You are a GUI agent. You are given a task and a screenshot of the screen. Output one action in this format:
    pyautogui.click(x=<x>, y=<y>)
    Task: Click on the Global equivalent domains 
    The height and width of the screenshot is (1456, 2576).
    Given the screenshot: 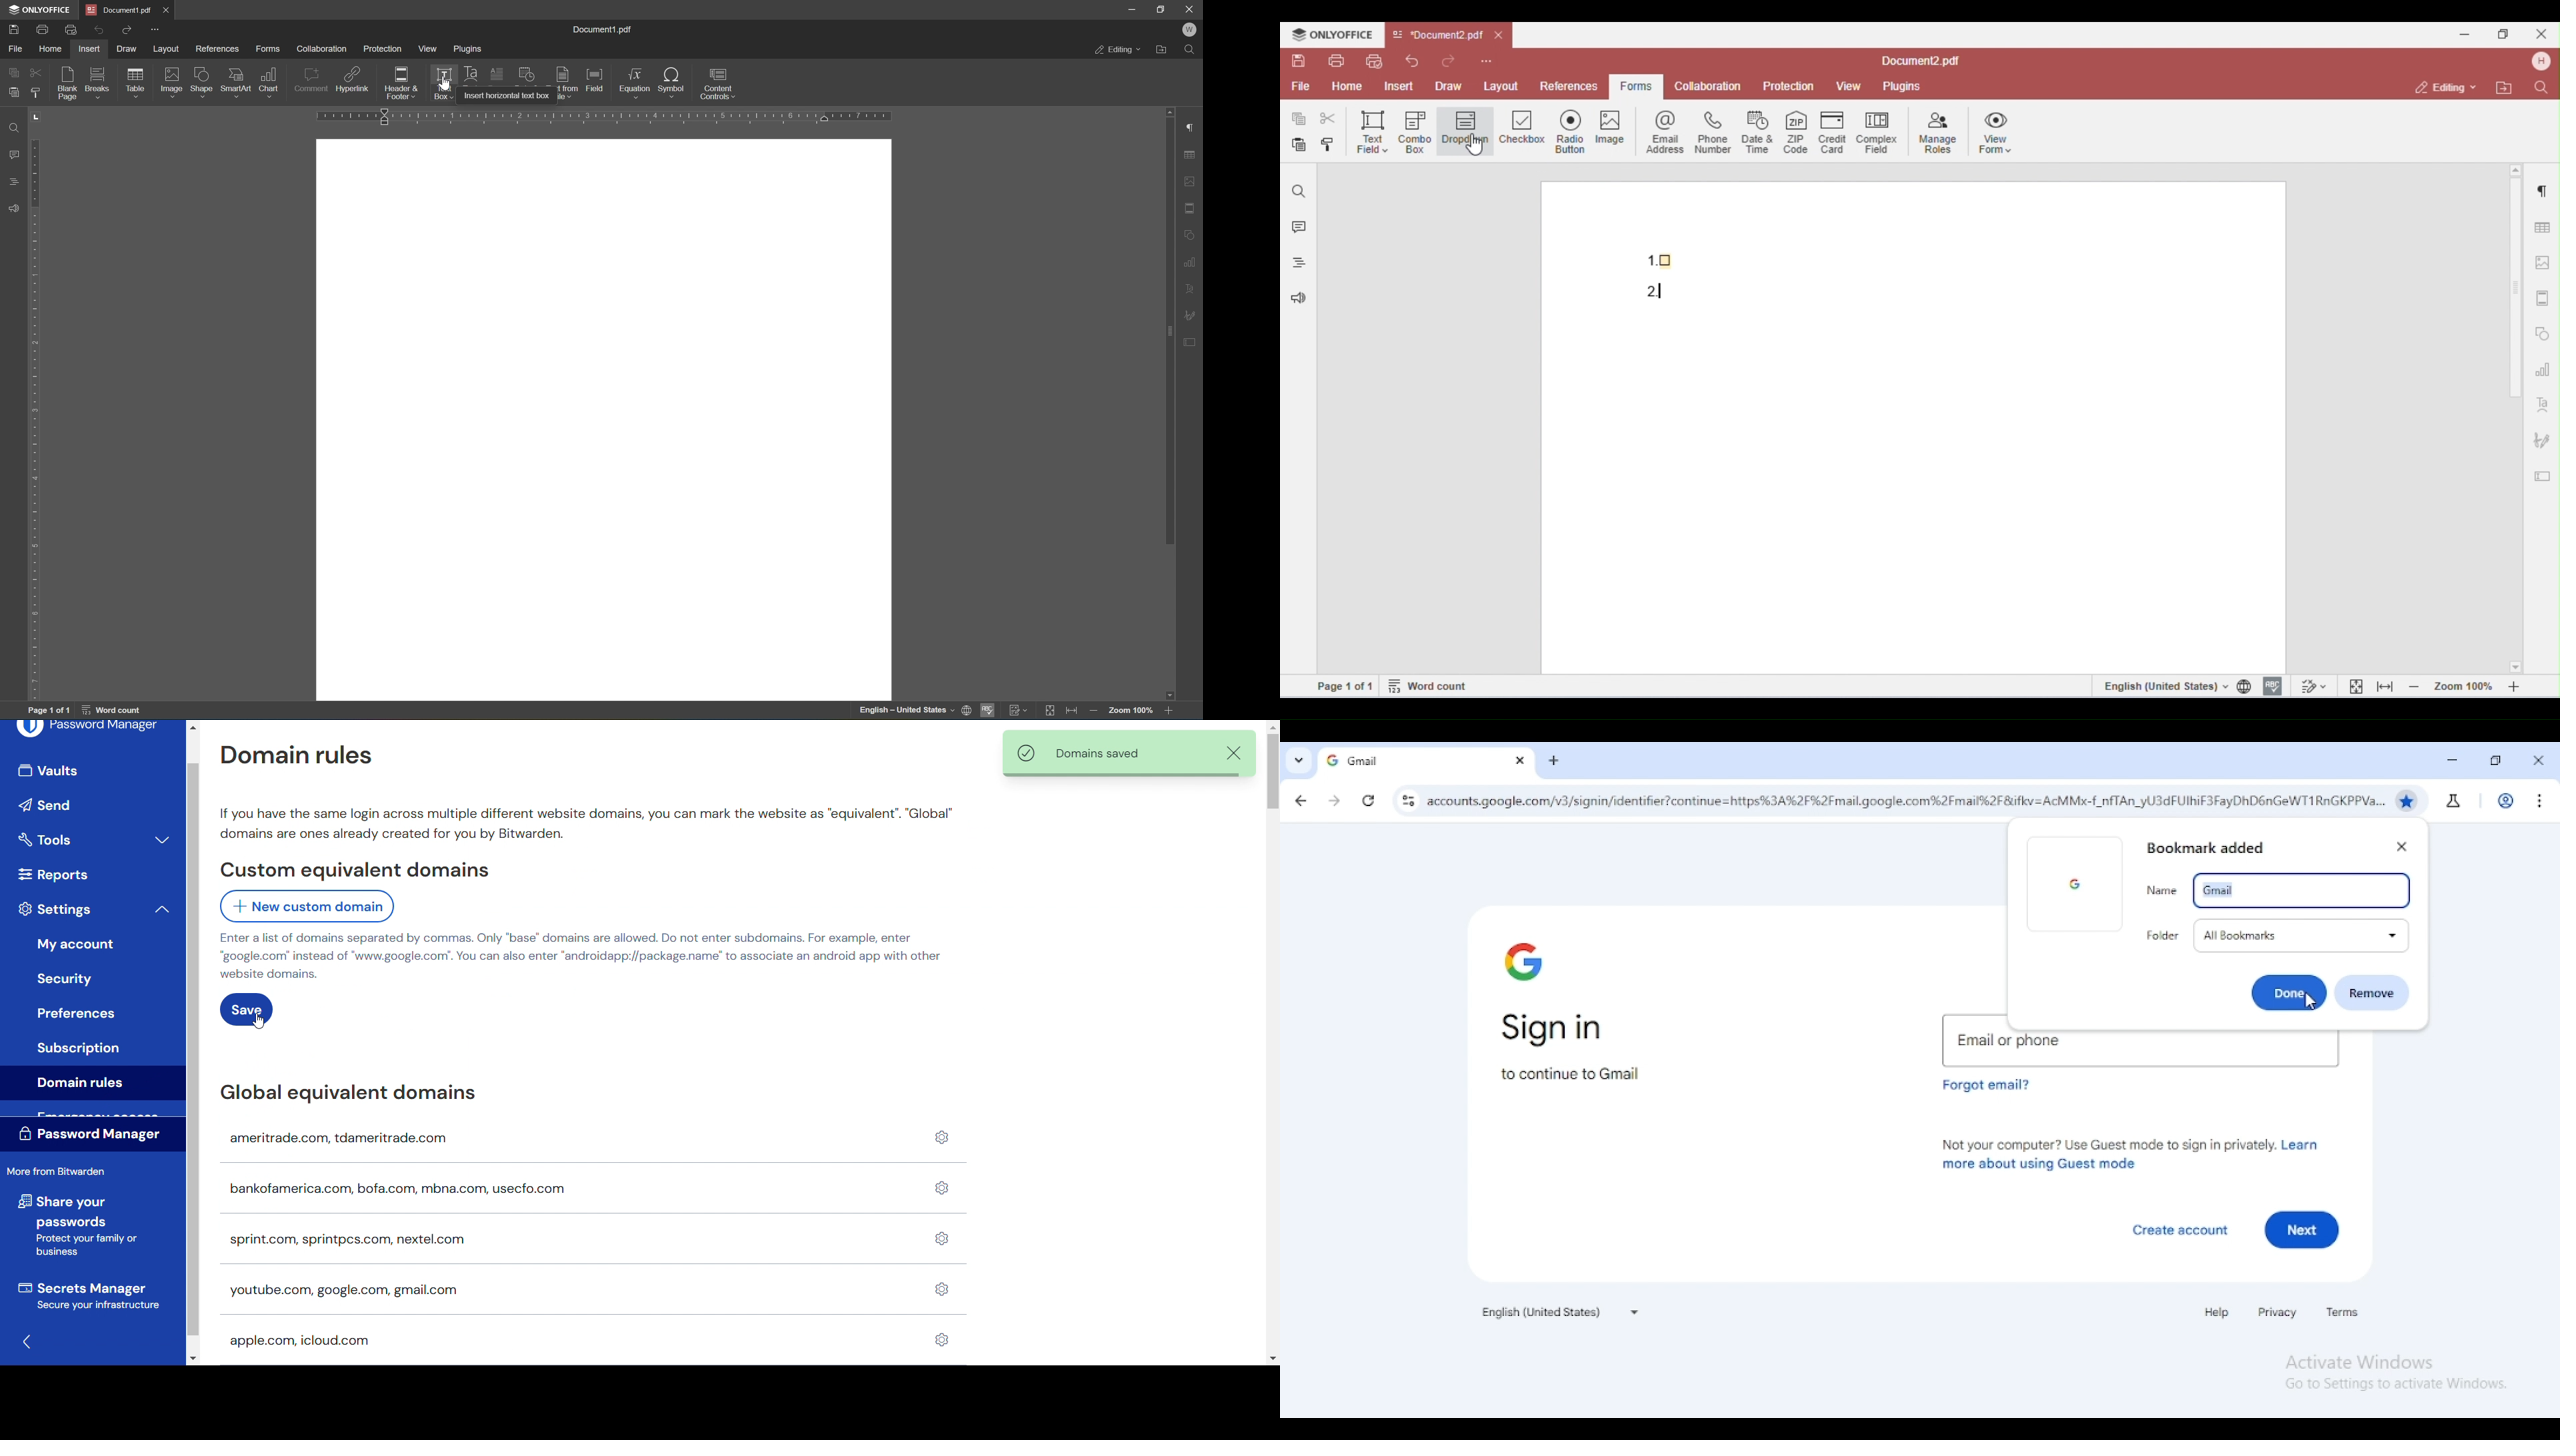 What is the action you would take?
    pyautogui.click(x=347, y=1093)
    